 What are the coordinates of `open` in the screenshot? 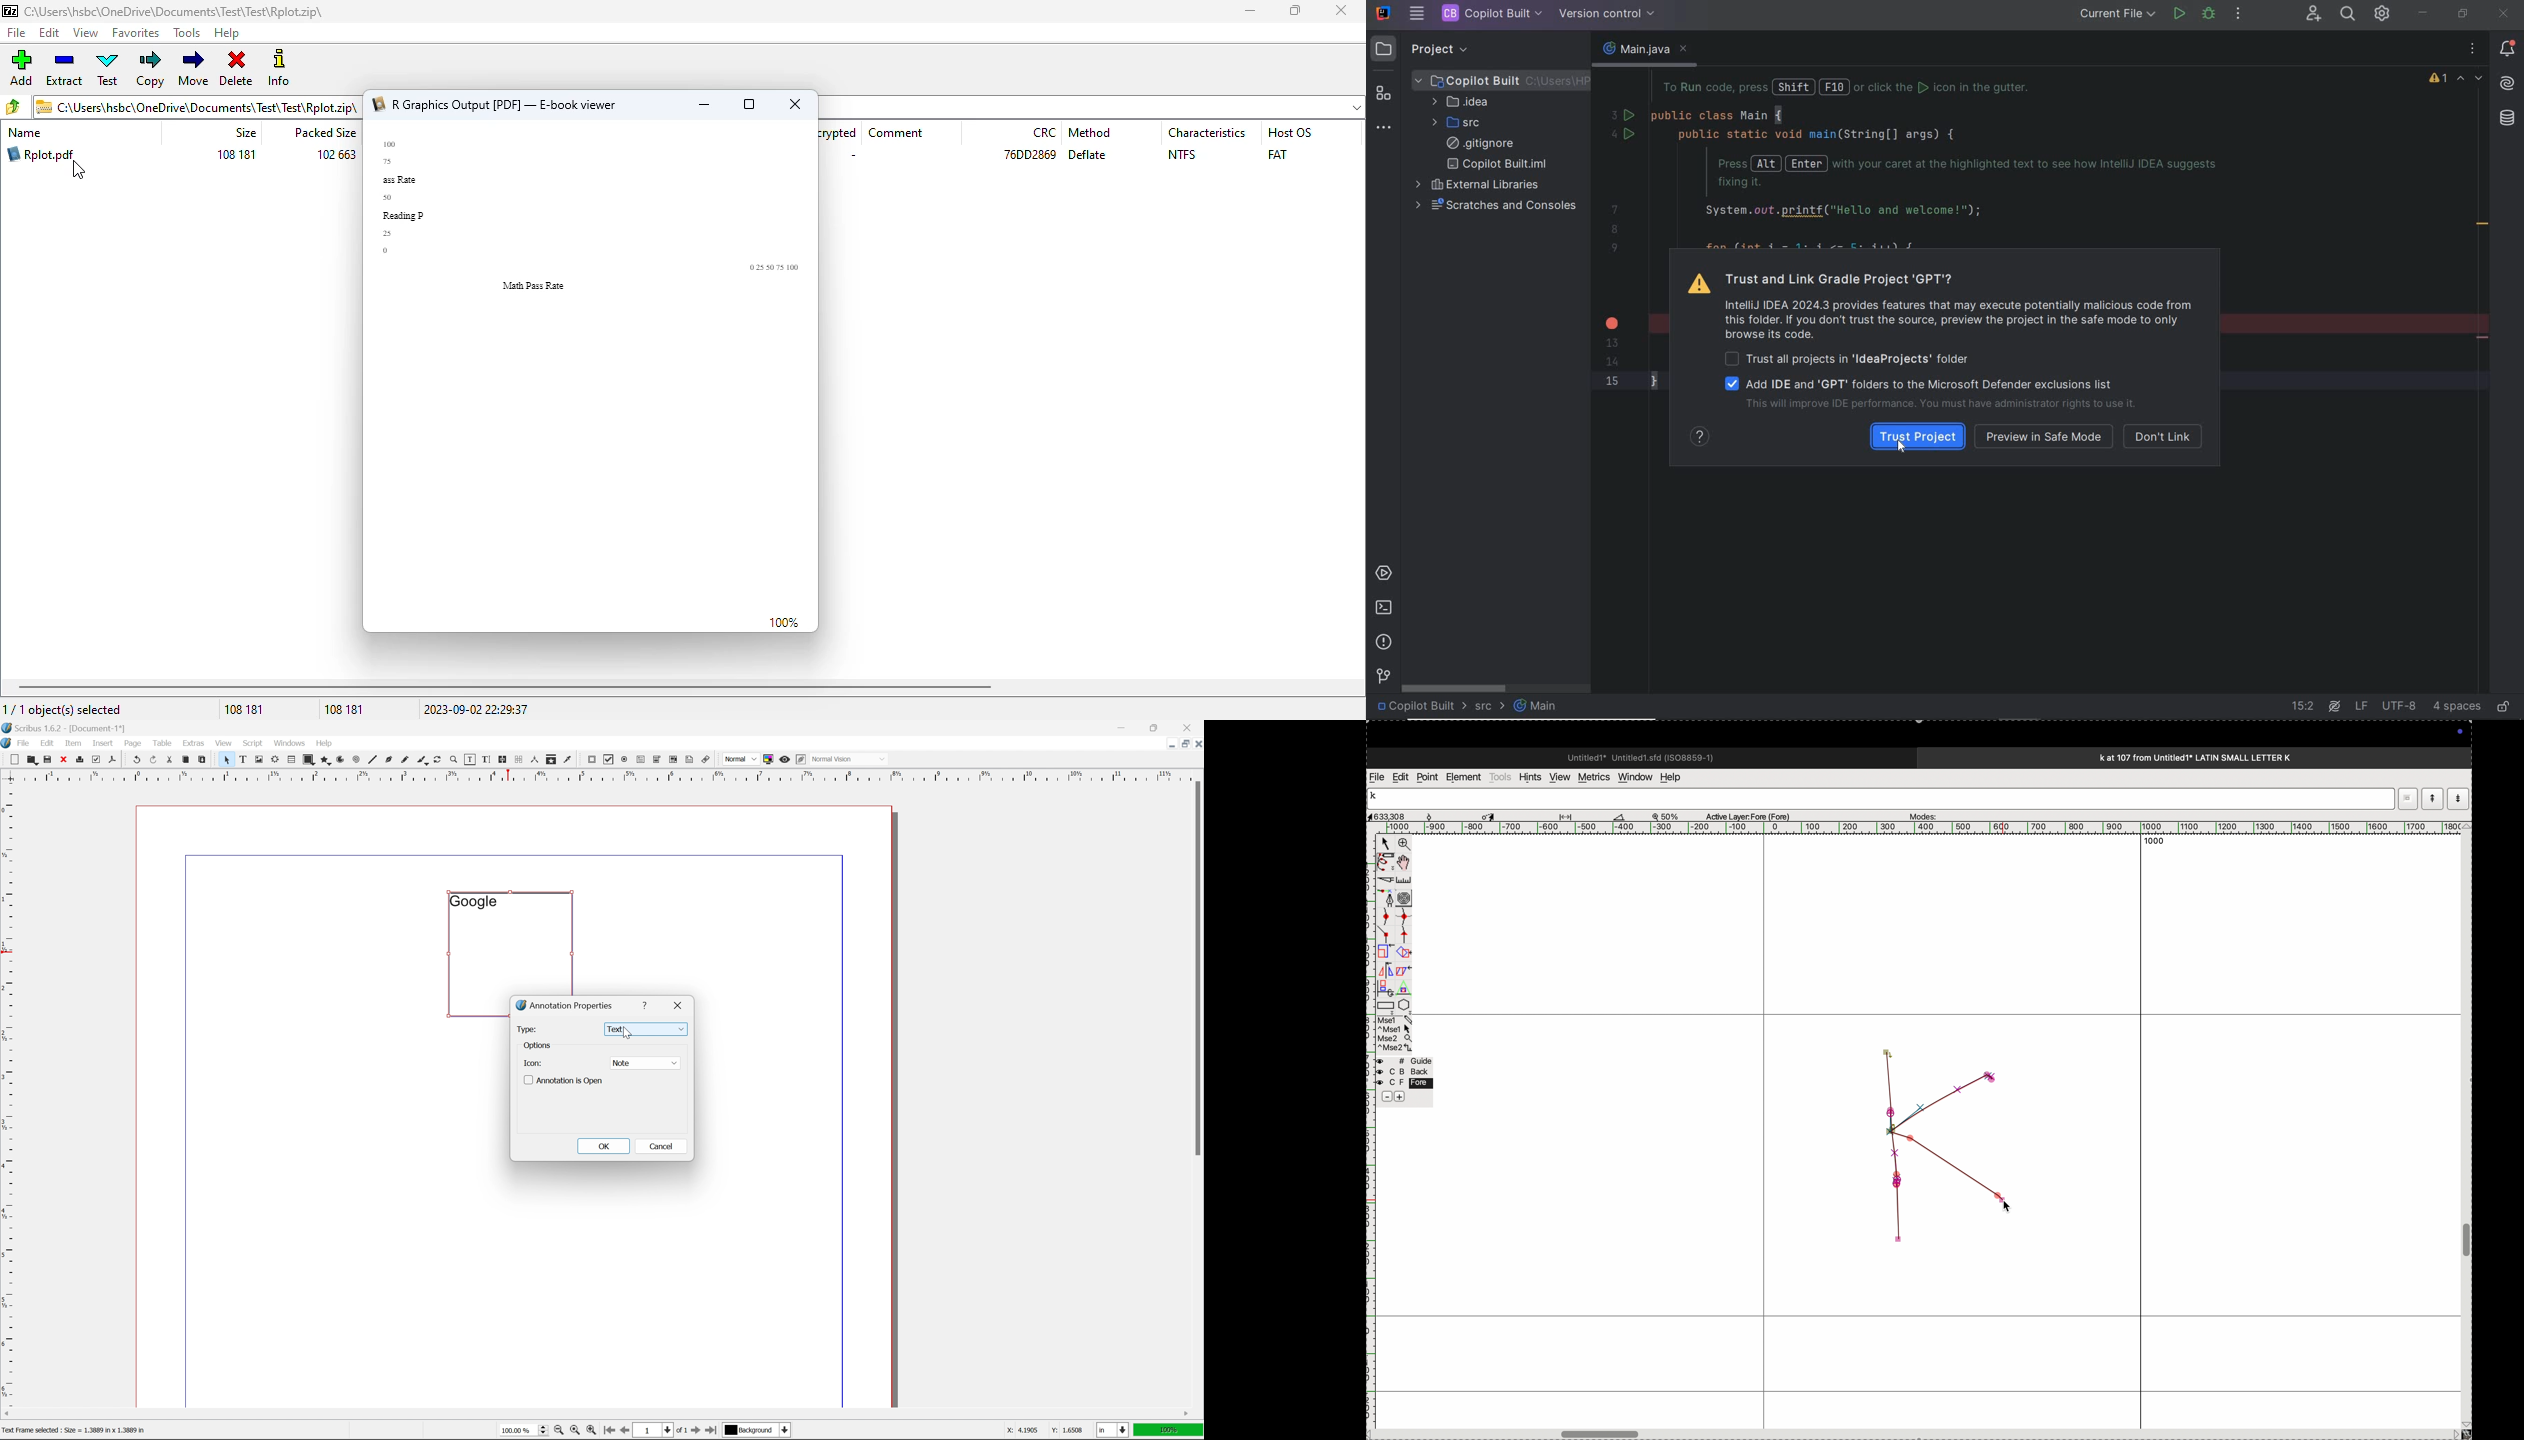 It's located at (31, 760).